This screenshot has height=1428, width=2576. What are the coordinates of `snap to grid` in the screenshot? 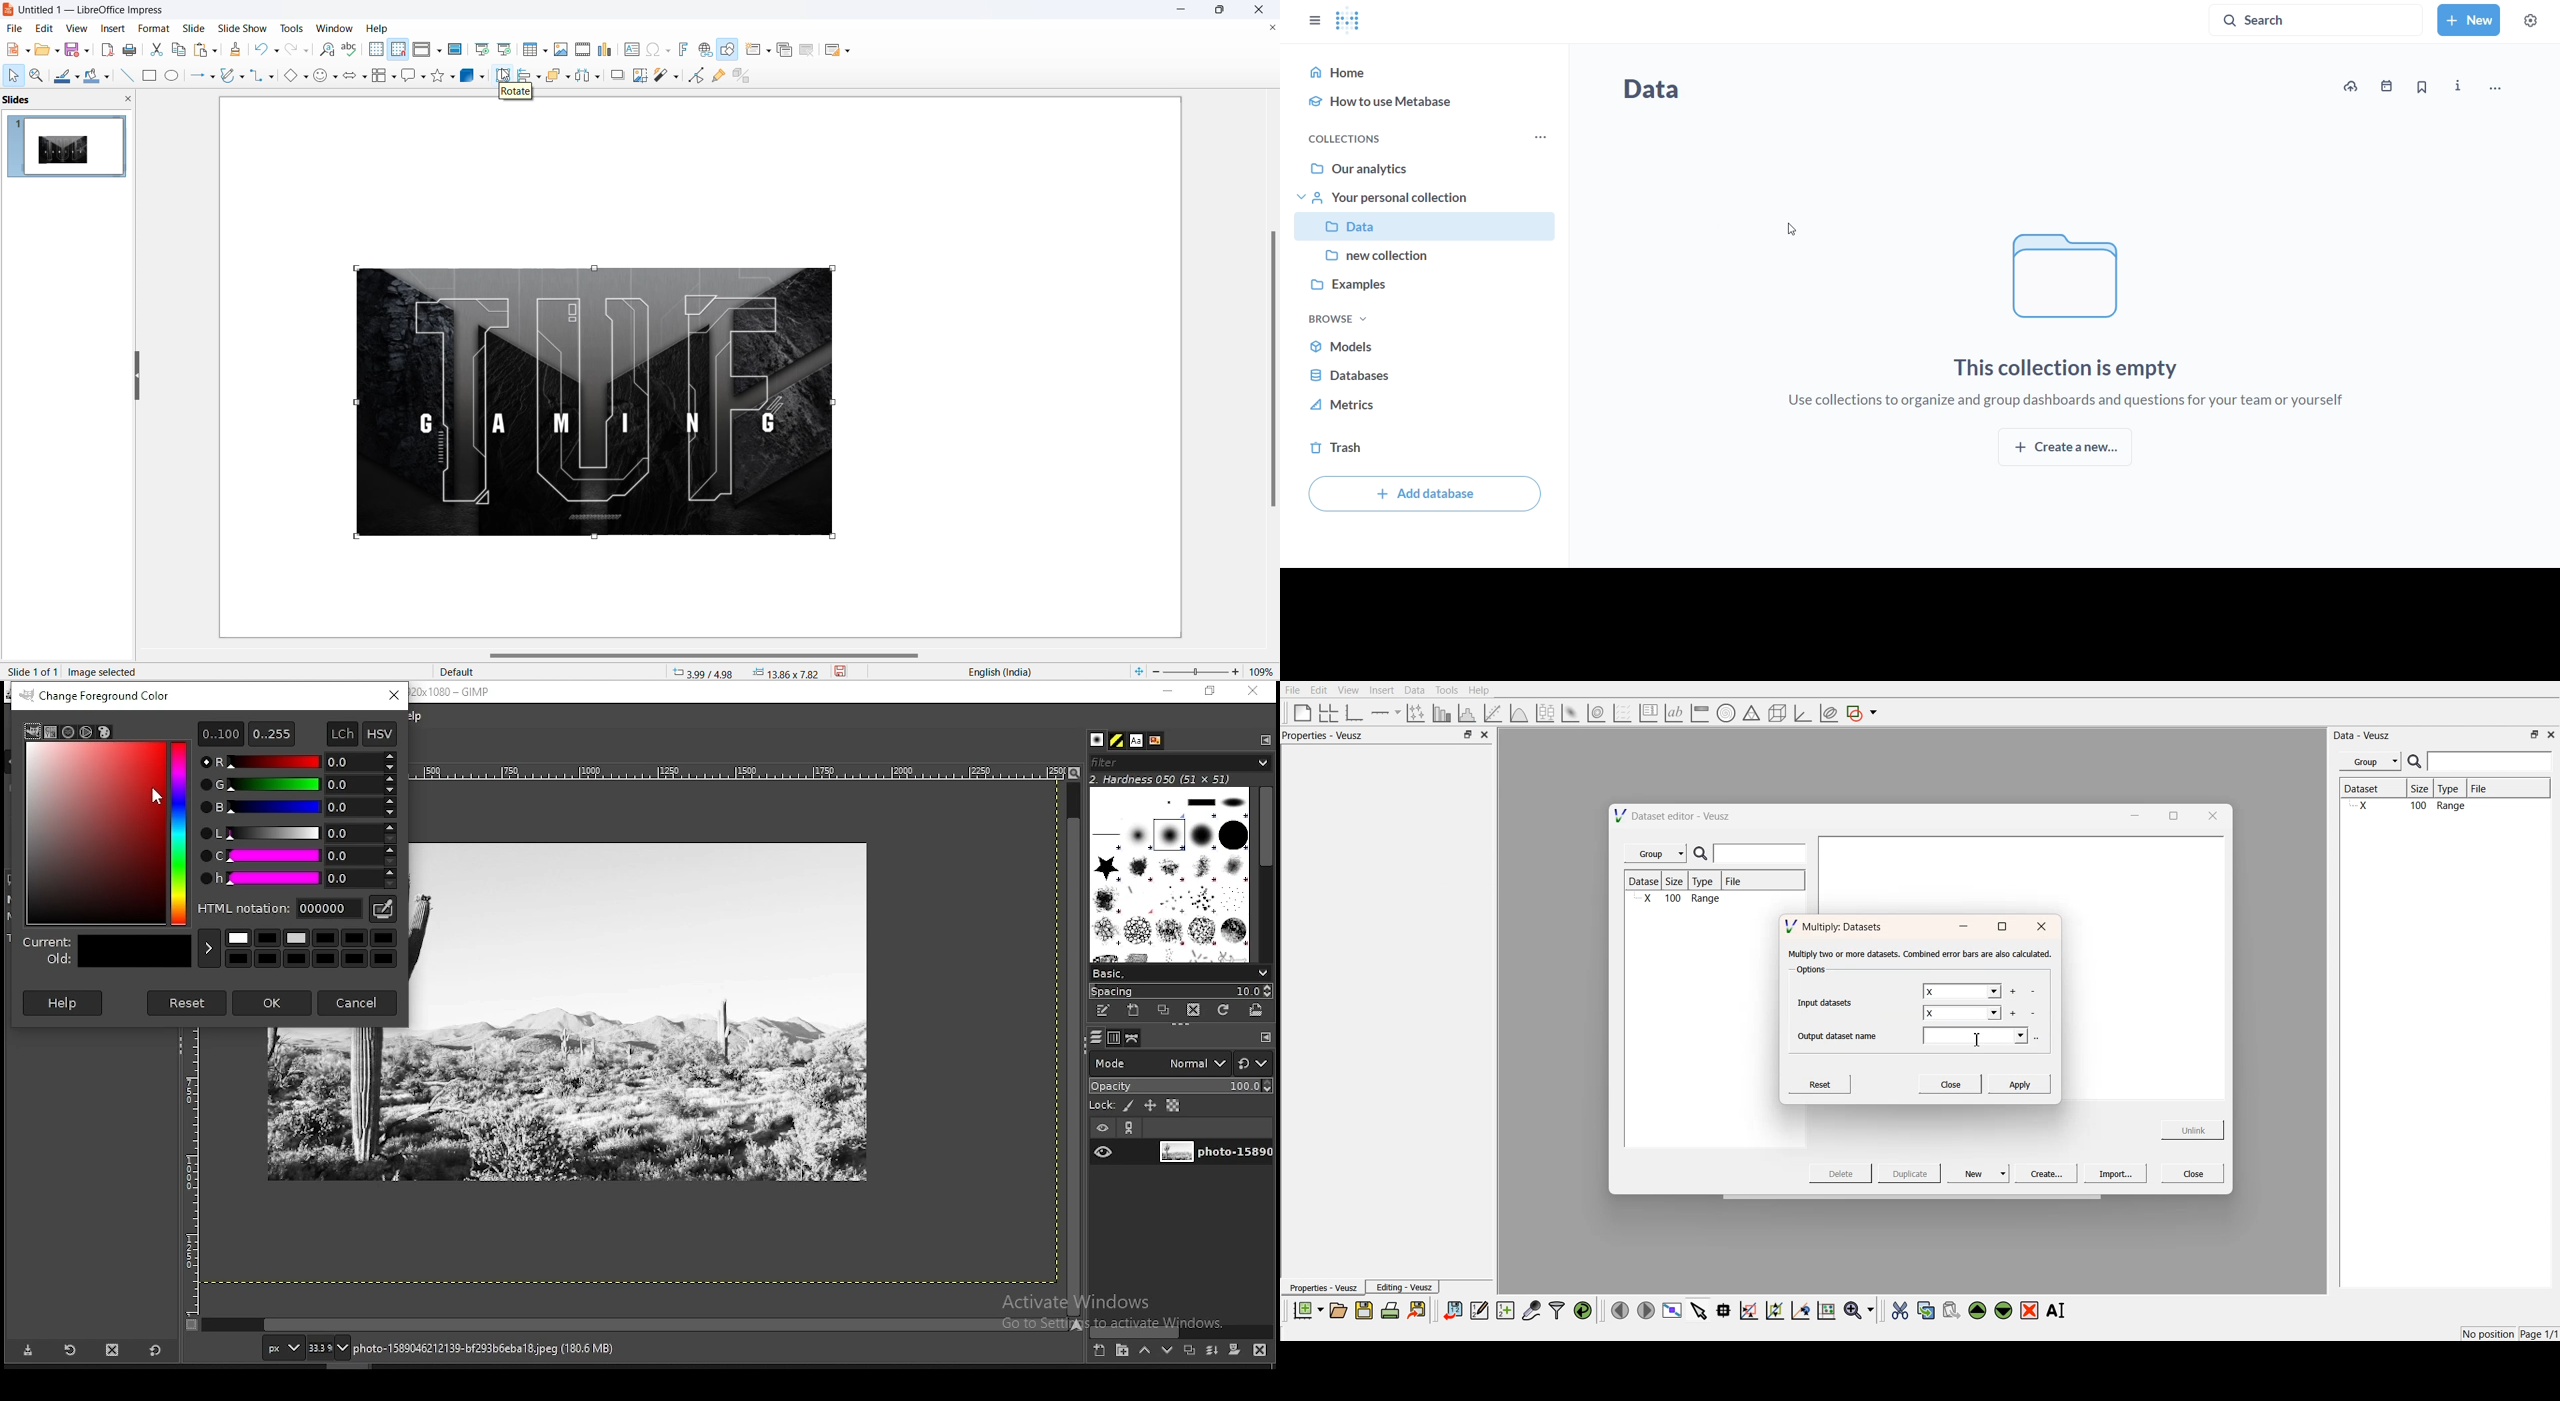 It's located at (398, 51).